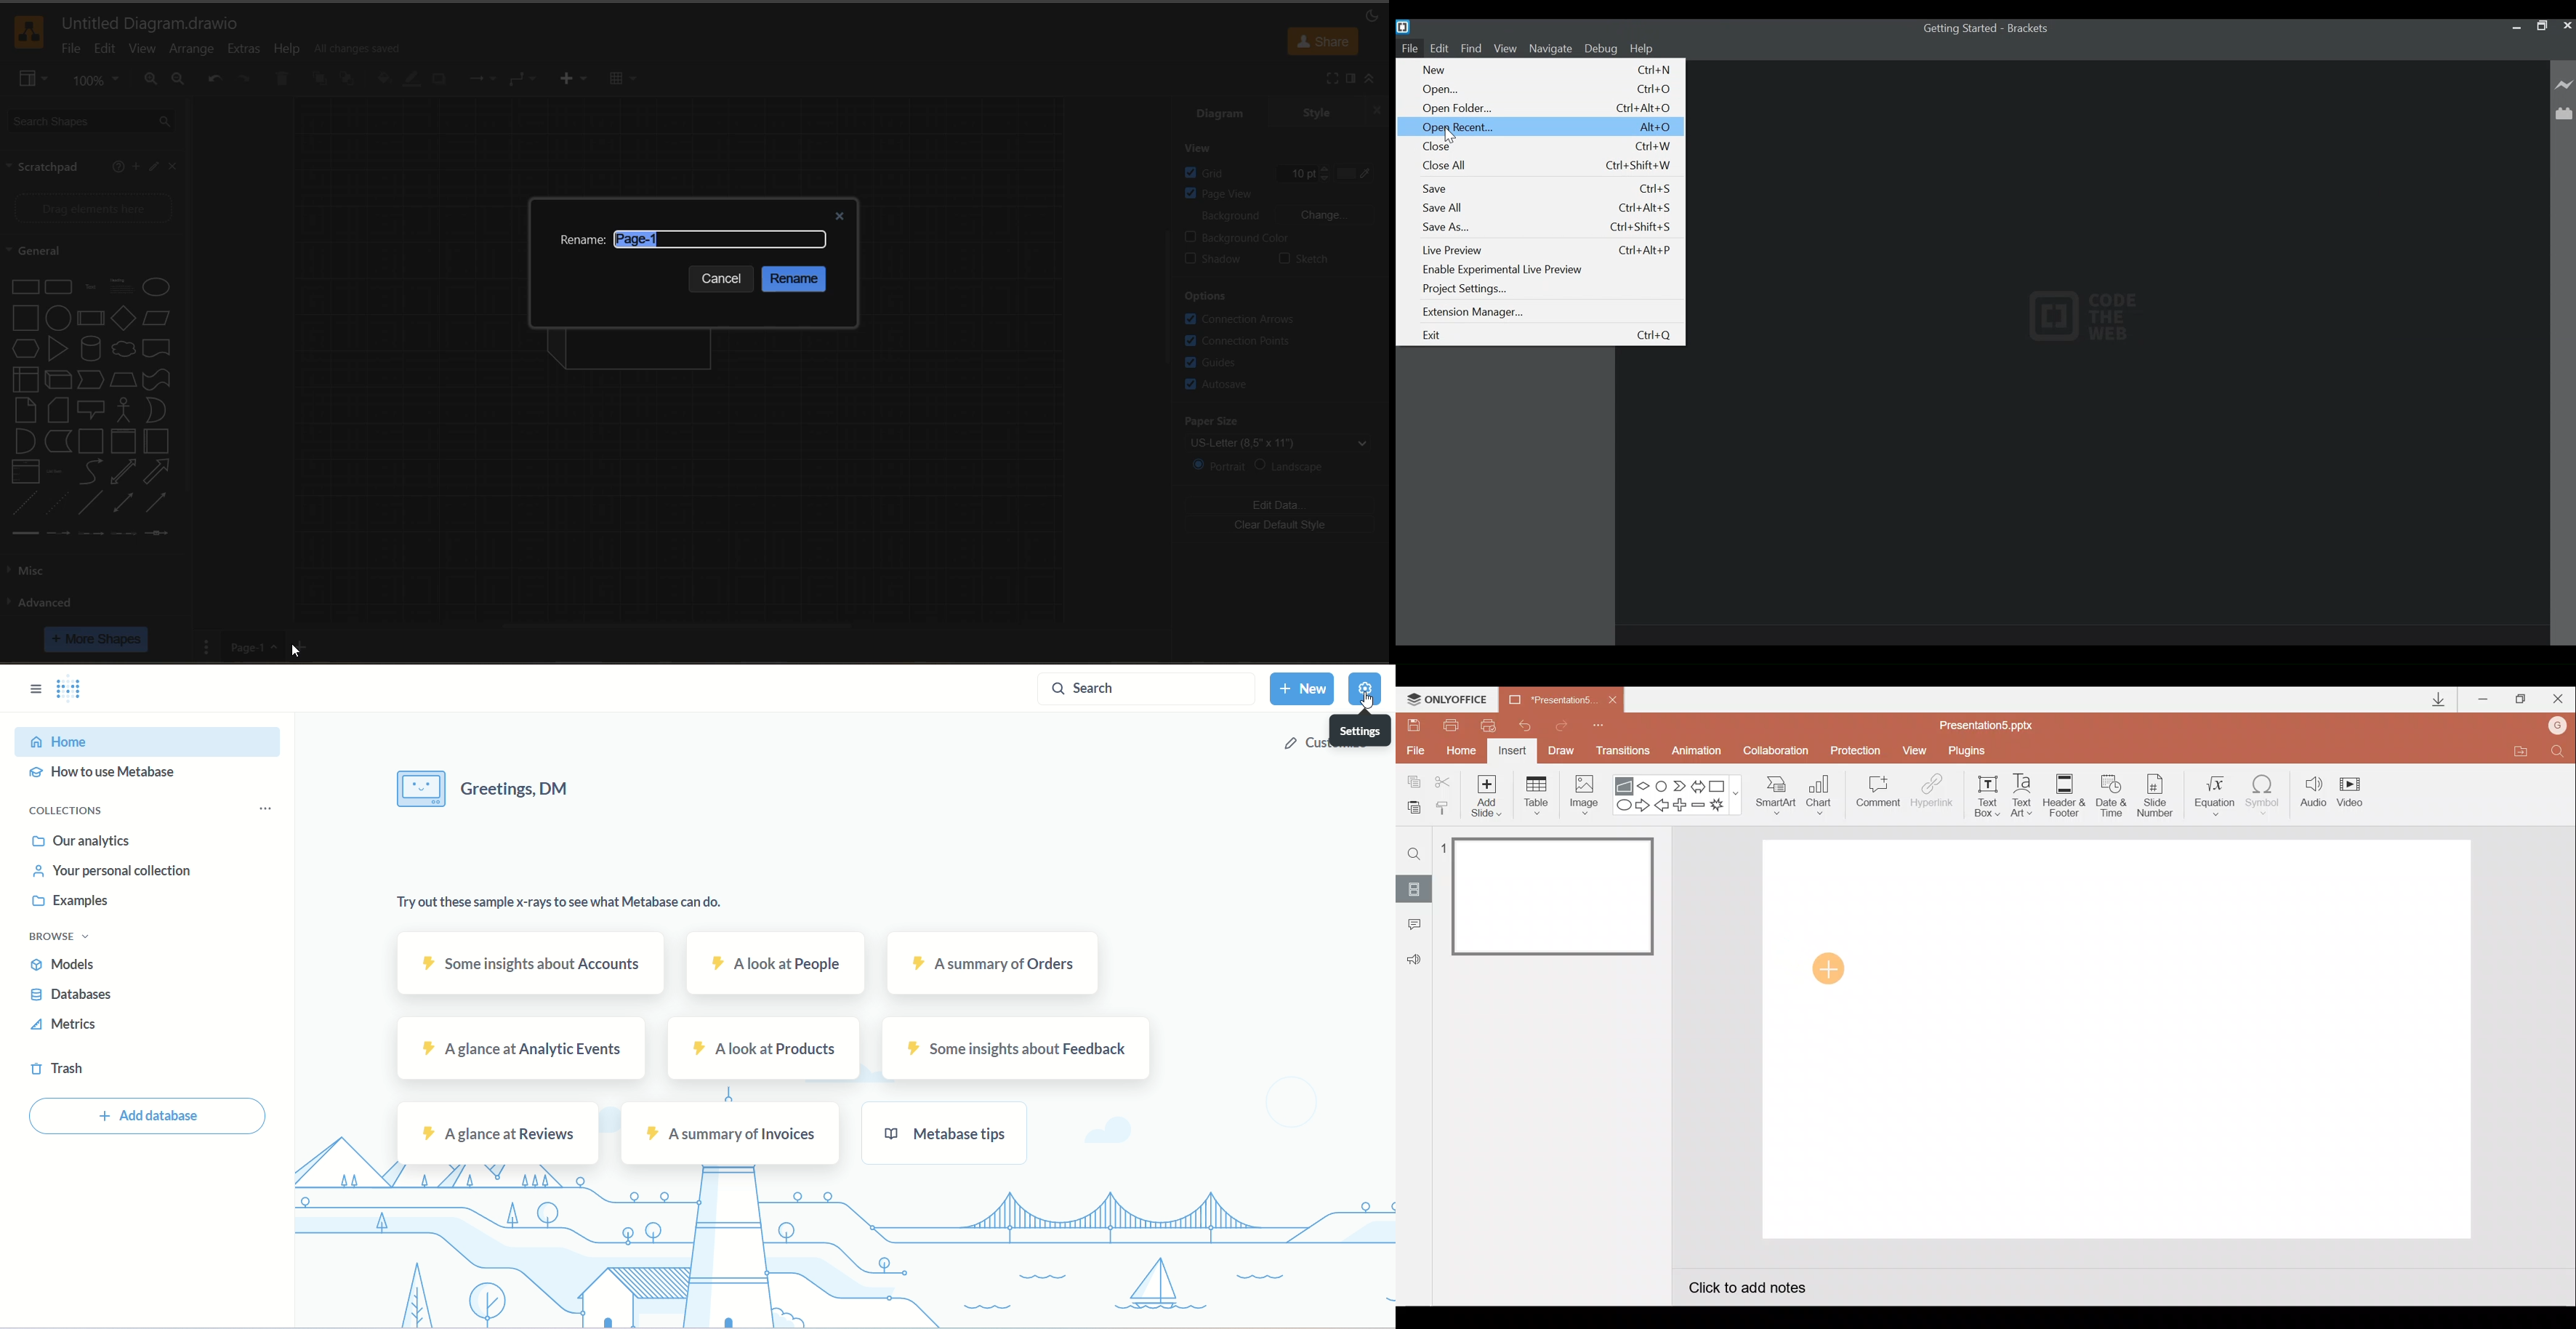 The image size is (2576, 1344). What do you see at coordinates (1549, 146) in the screenshot?
I see `Close` at bounding box center [1549, 146].